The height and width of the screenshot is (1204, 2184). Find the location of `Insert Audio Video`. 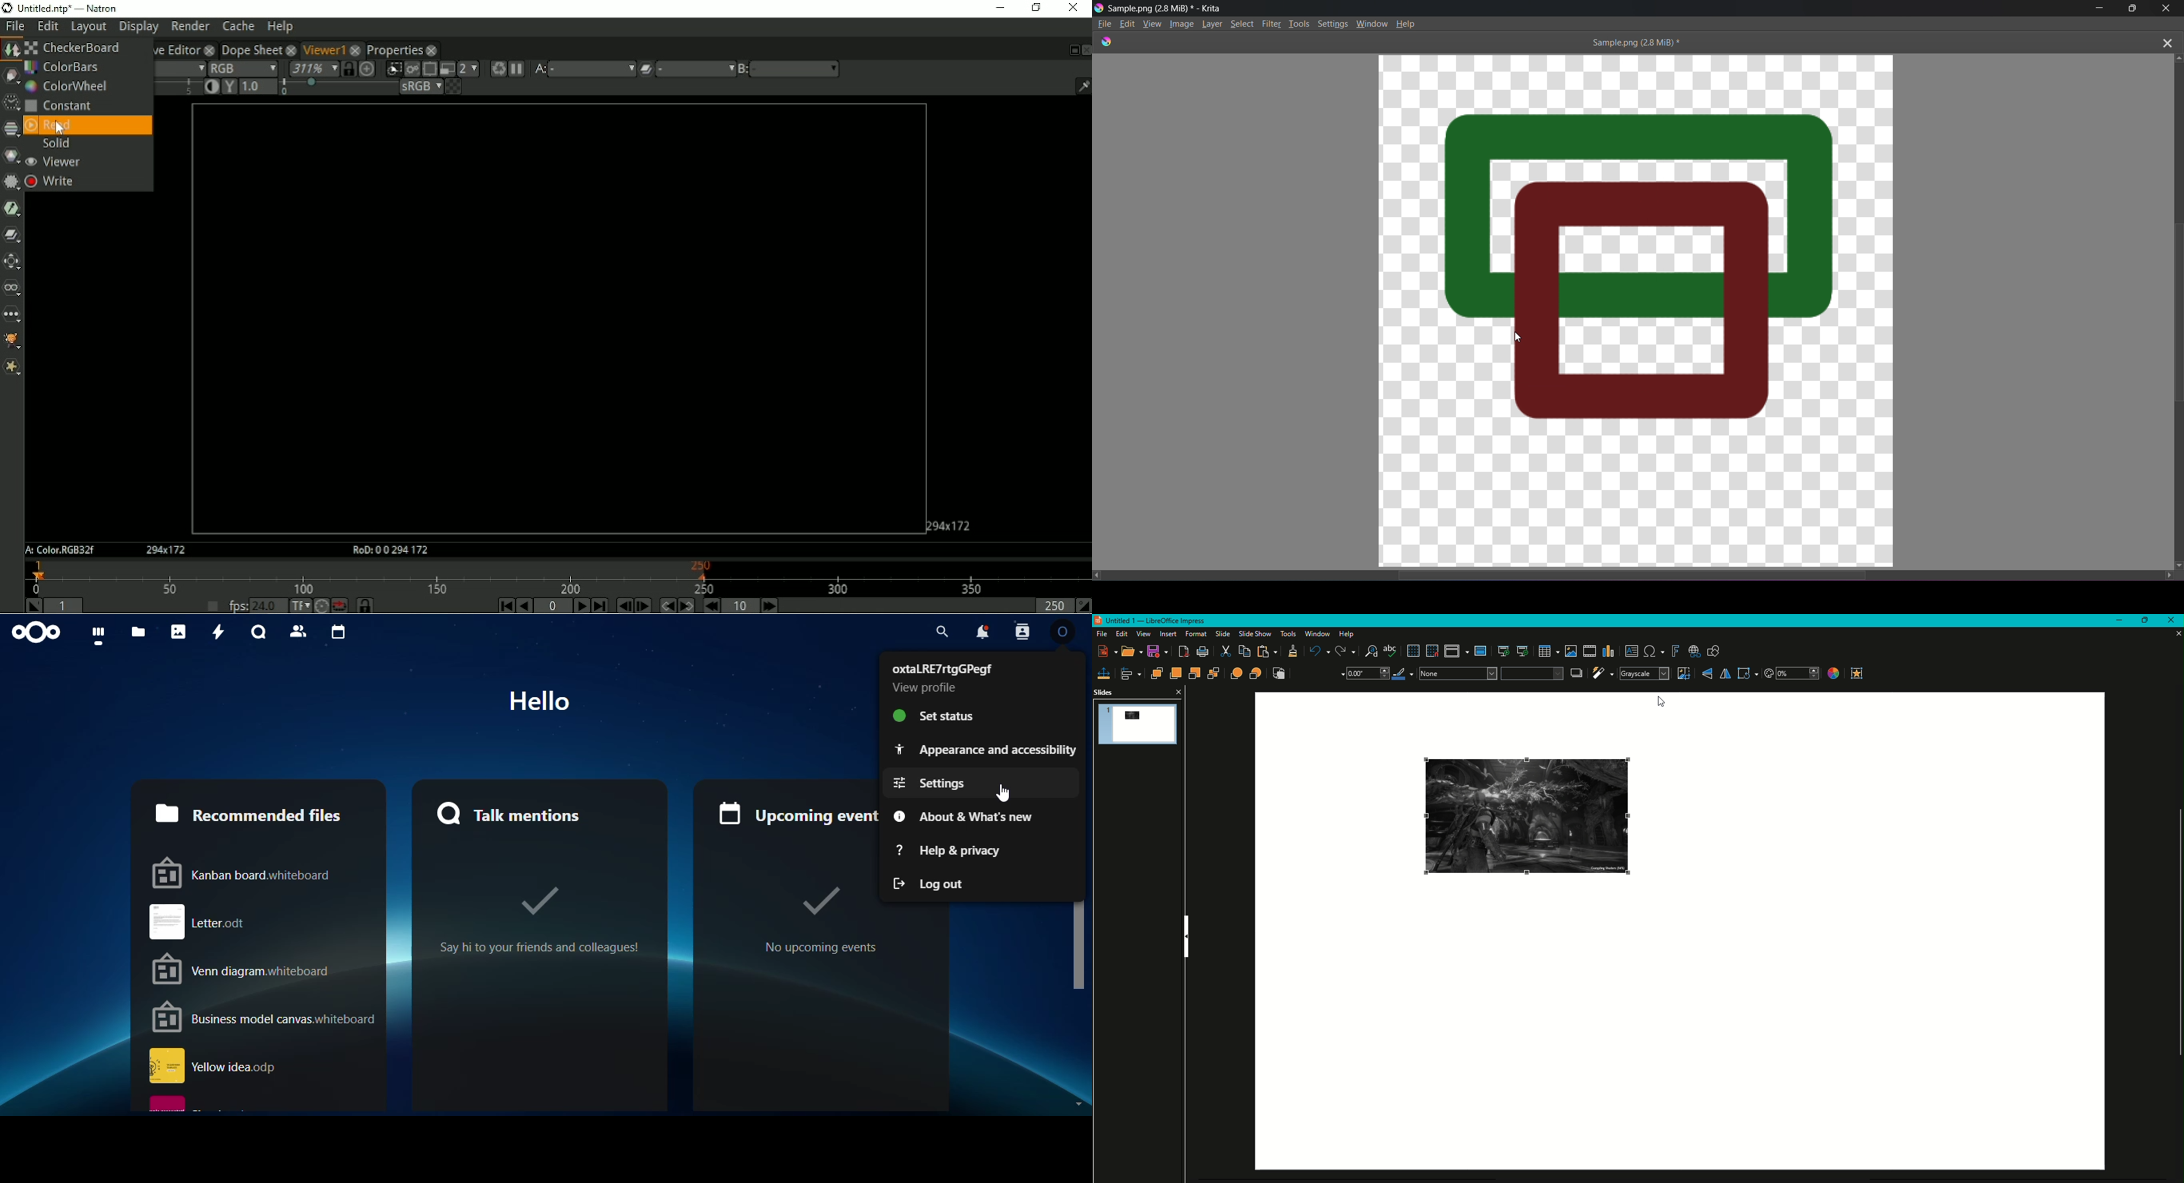

Insert Audio Video is located at coordinates (1588, 652).